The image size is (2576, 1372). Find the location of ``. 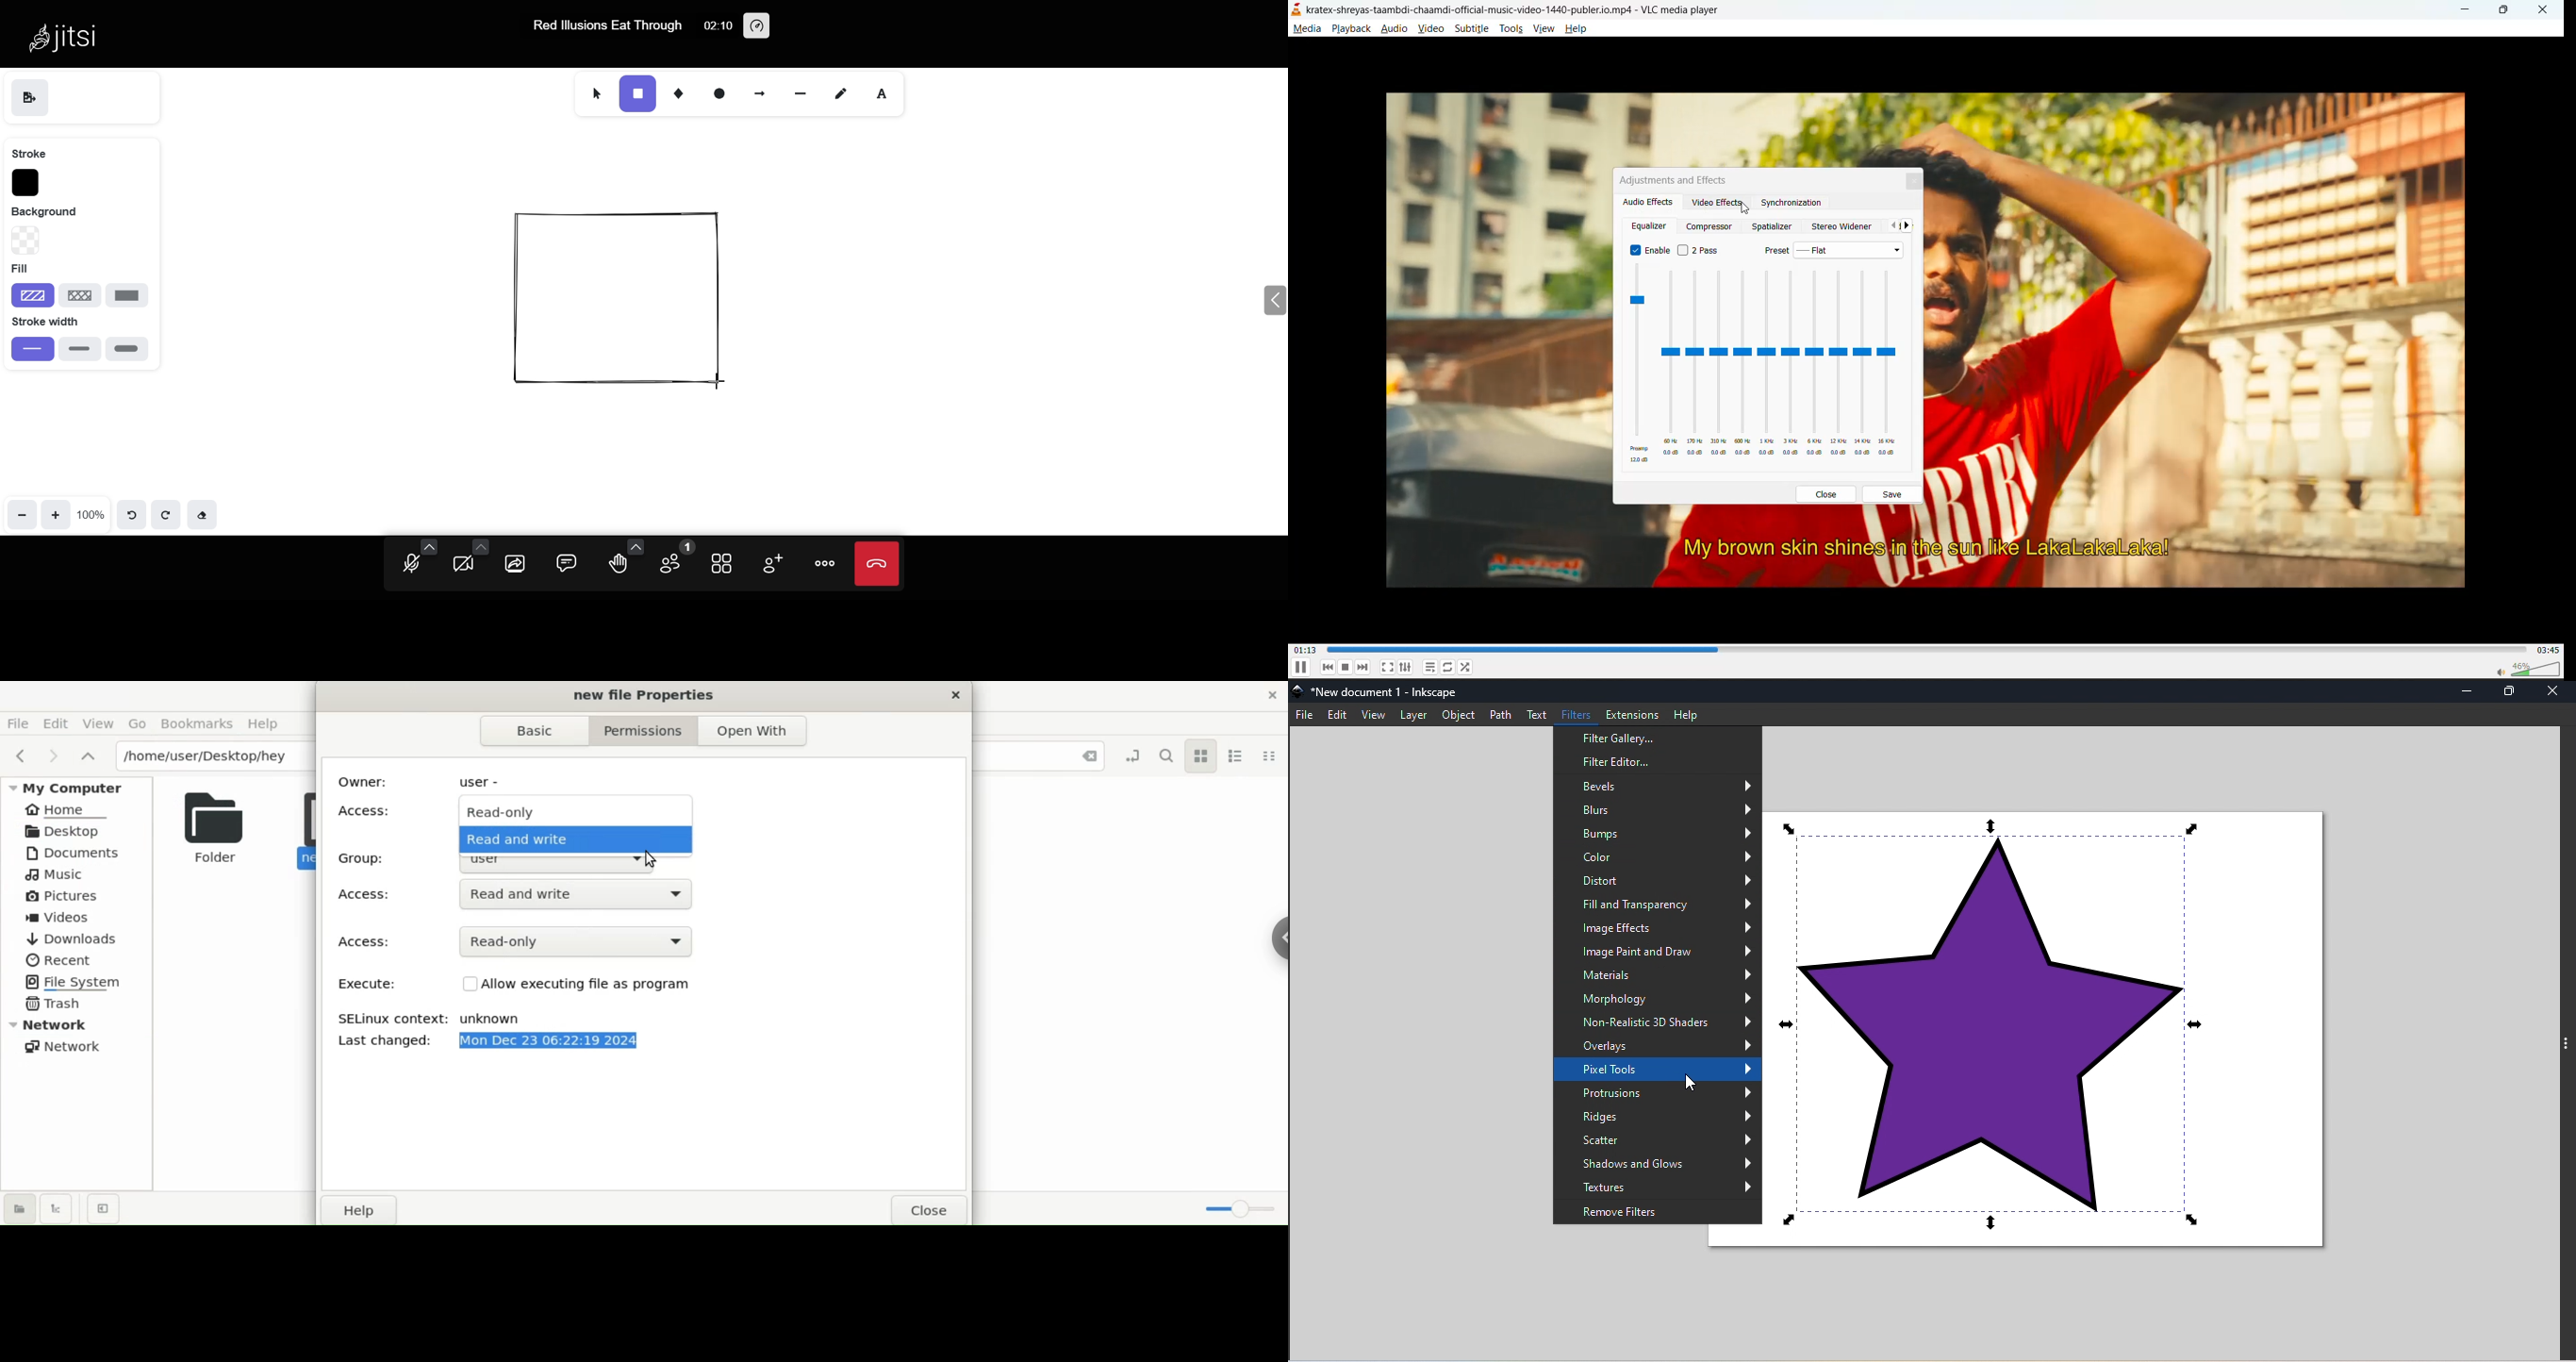

 is located at coordinates (1740, 374).